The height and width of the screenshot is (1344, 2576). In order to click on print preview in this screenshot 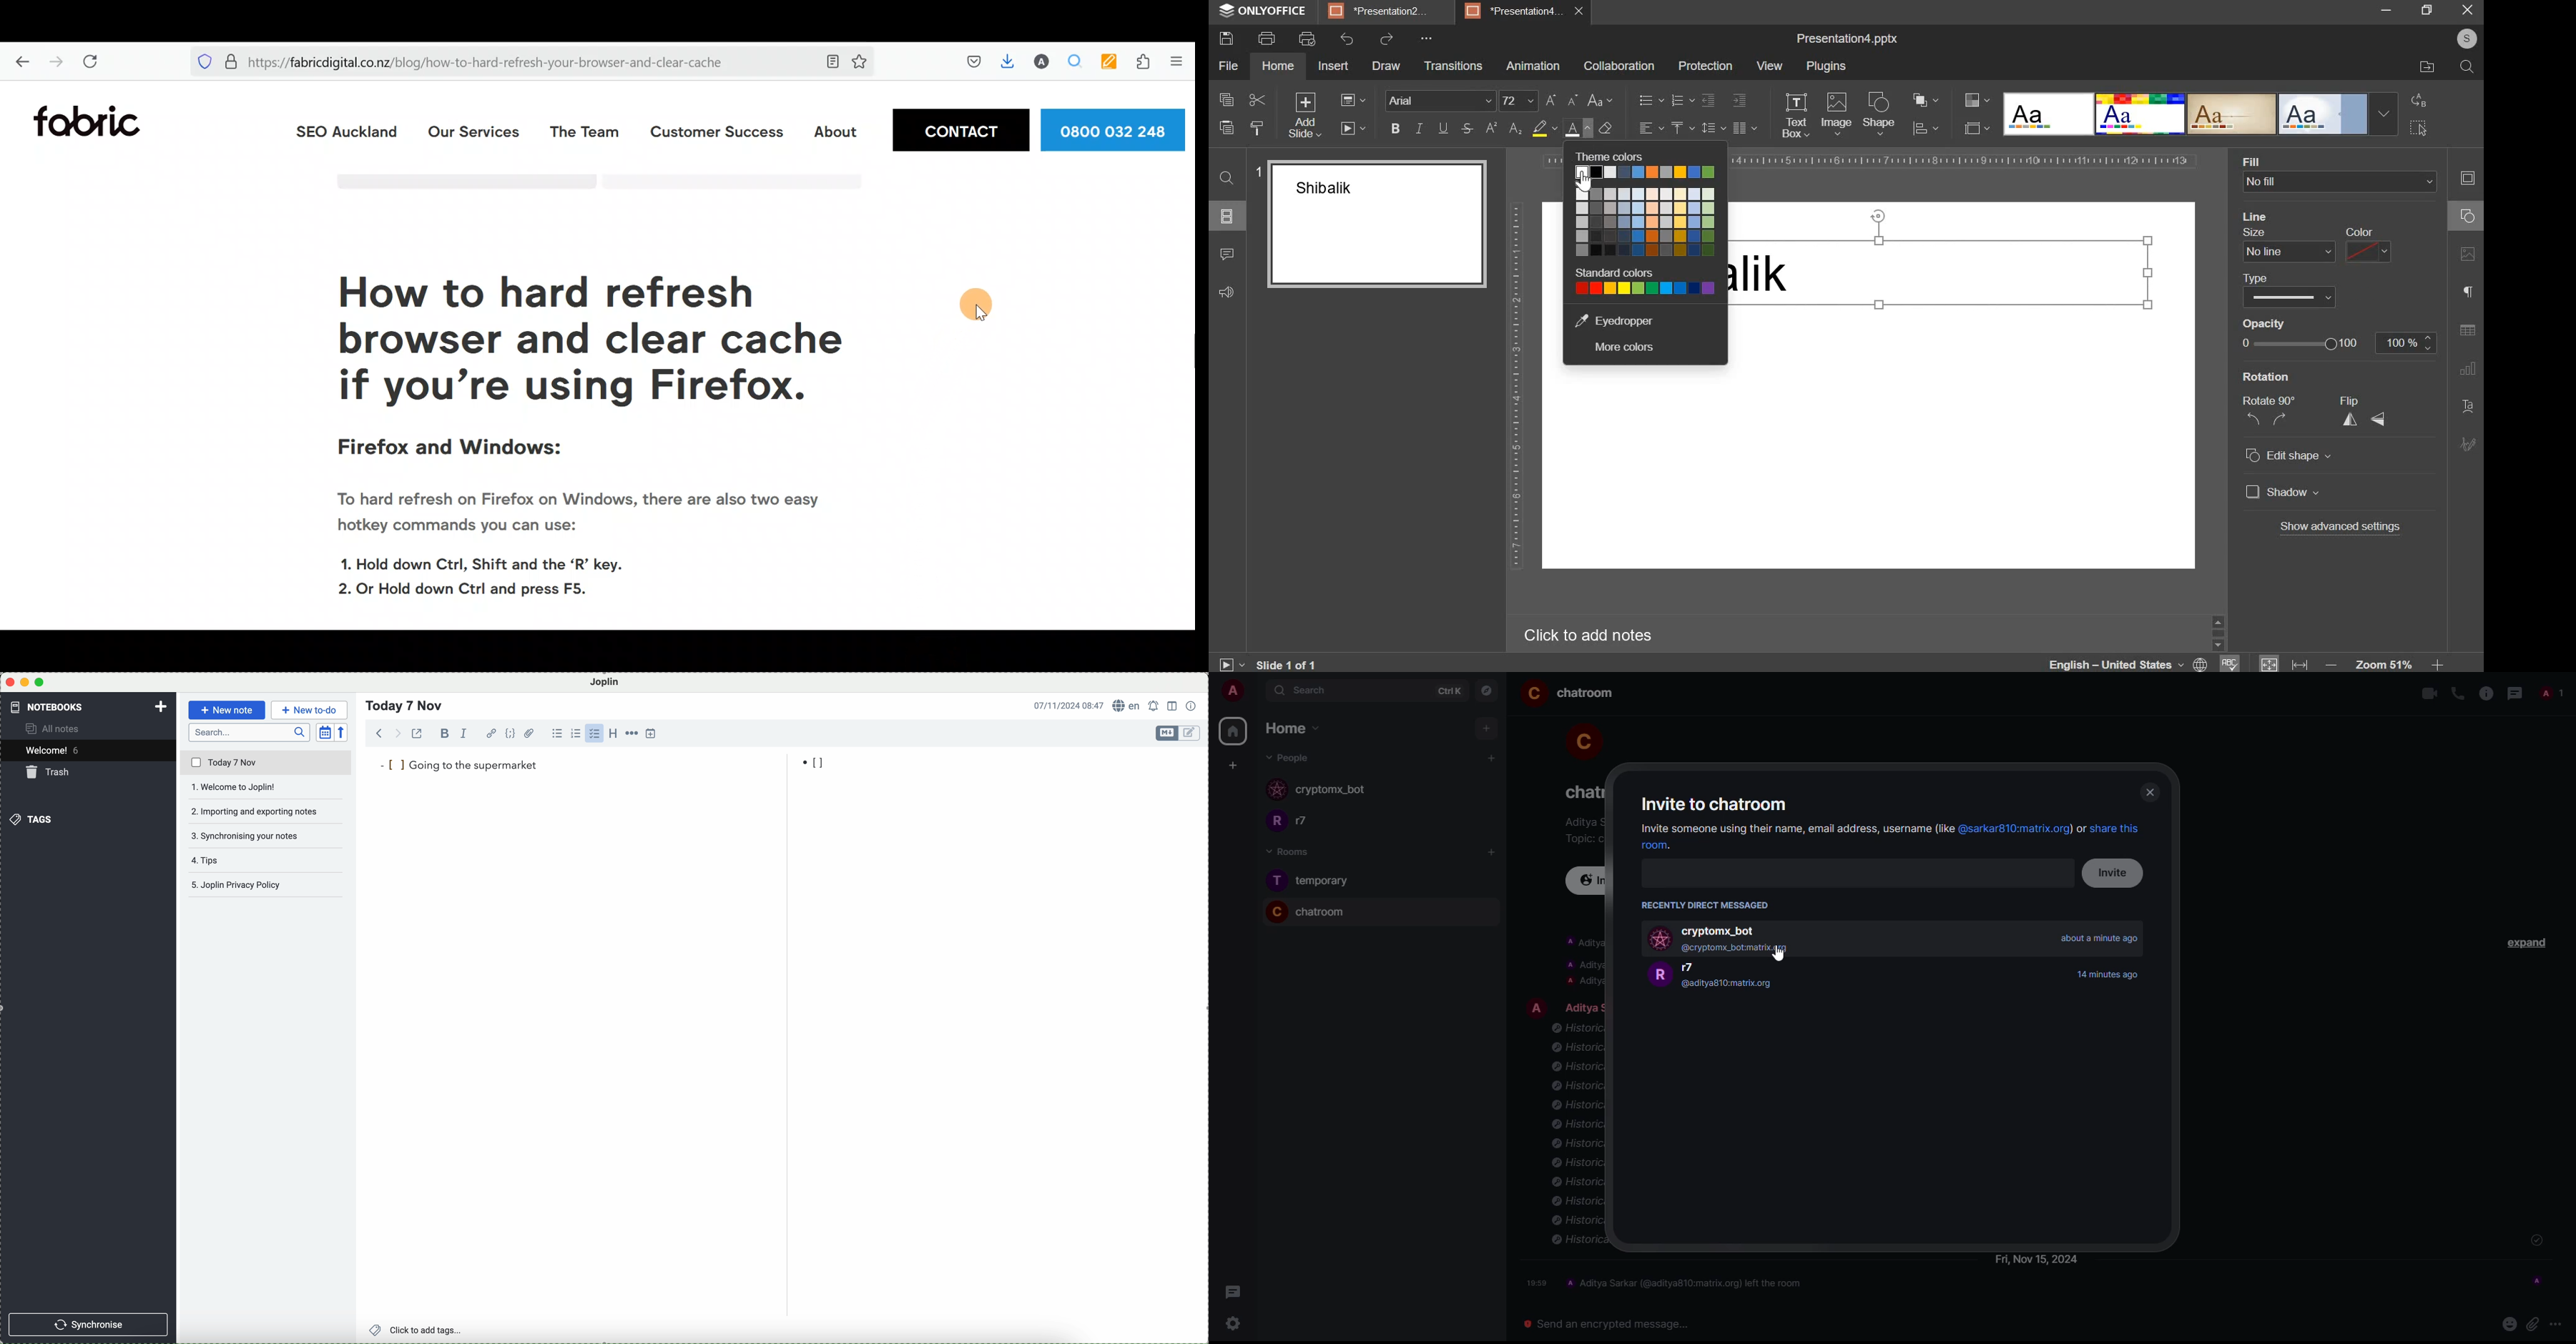, I will do `click(1306, 39)`.